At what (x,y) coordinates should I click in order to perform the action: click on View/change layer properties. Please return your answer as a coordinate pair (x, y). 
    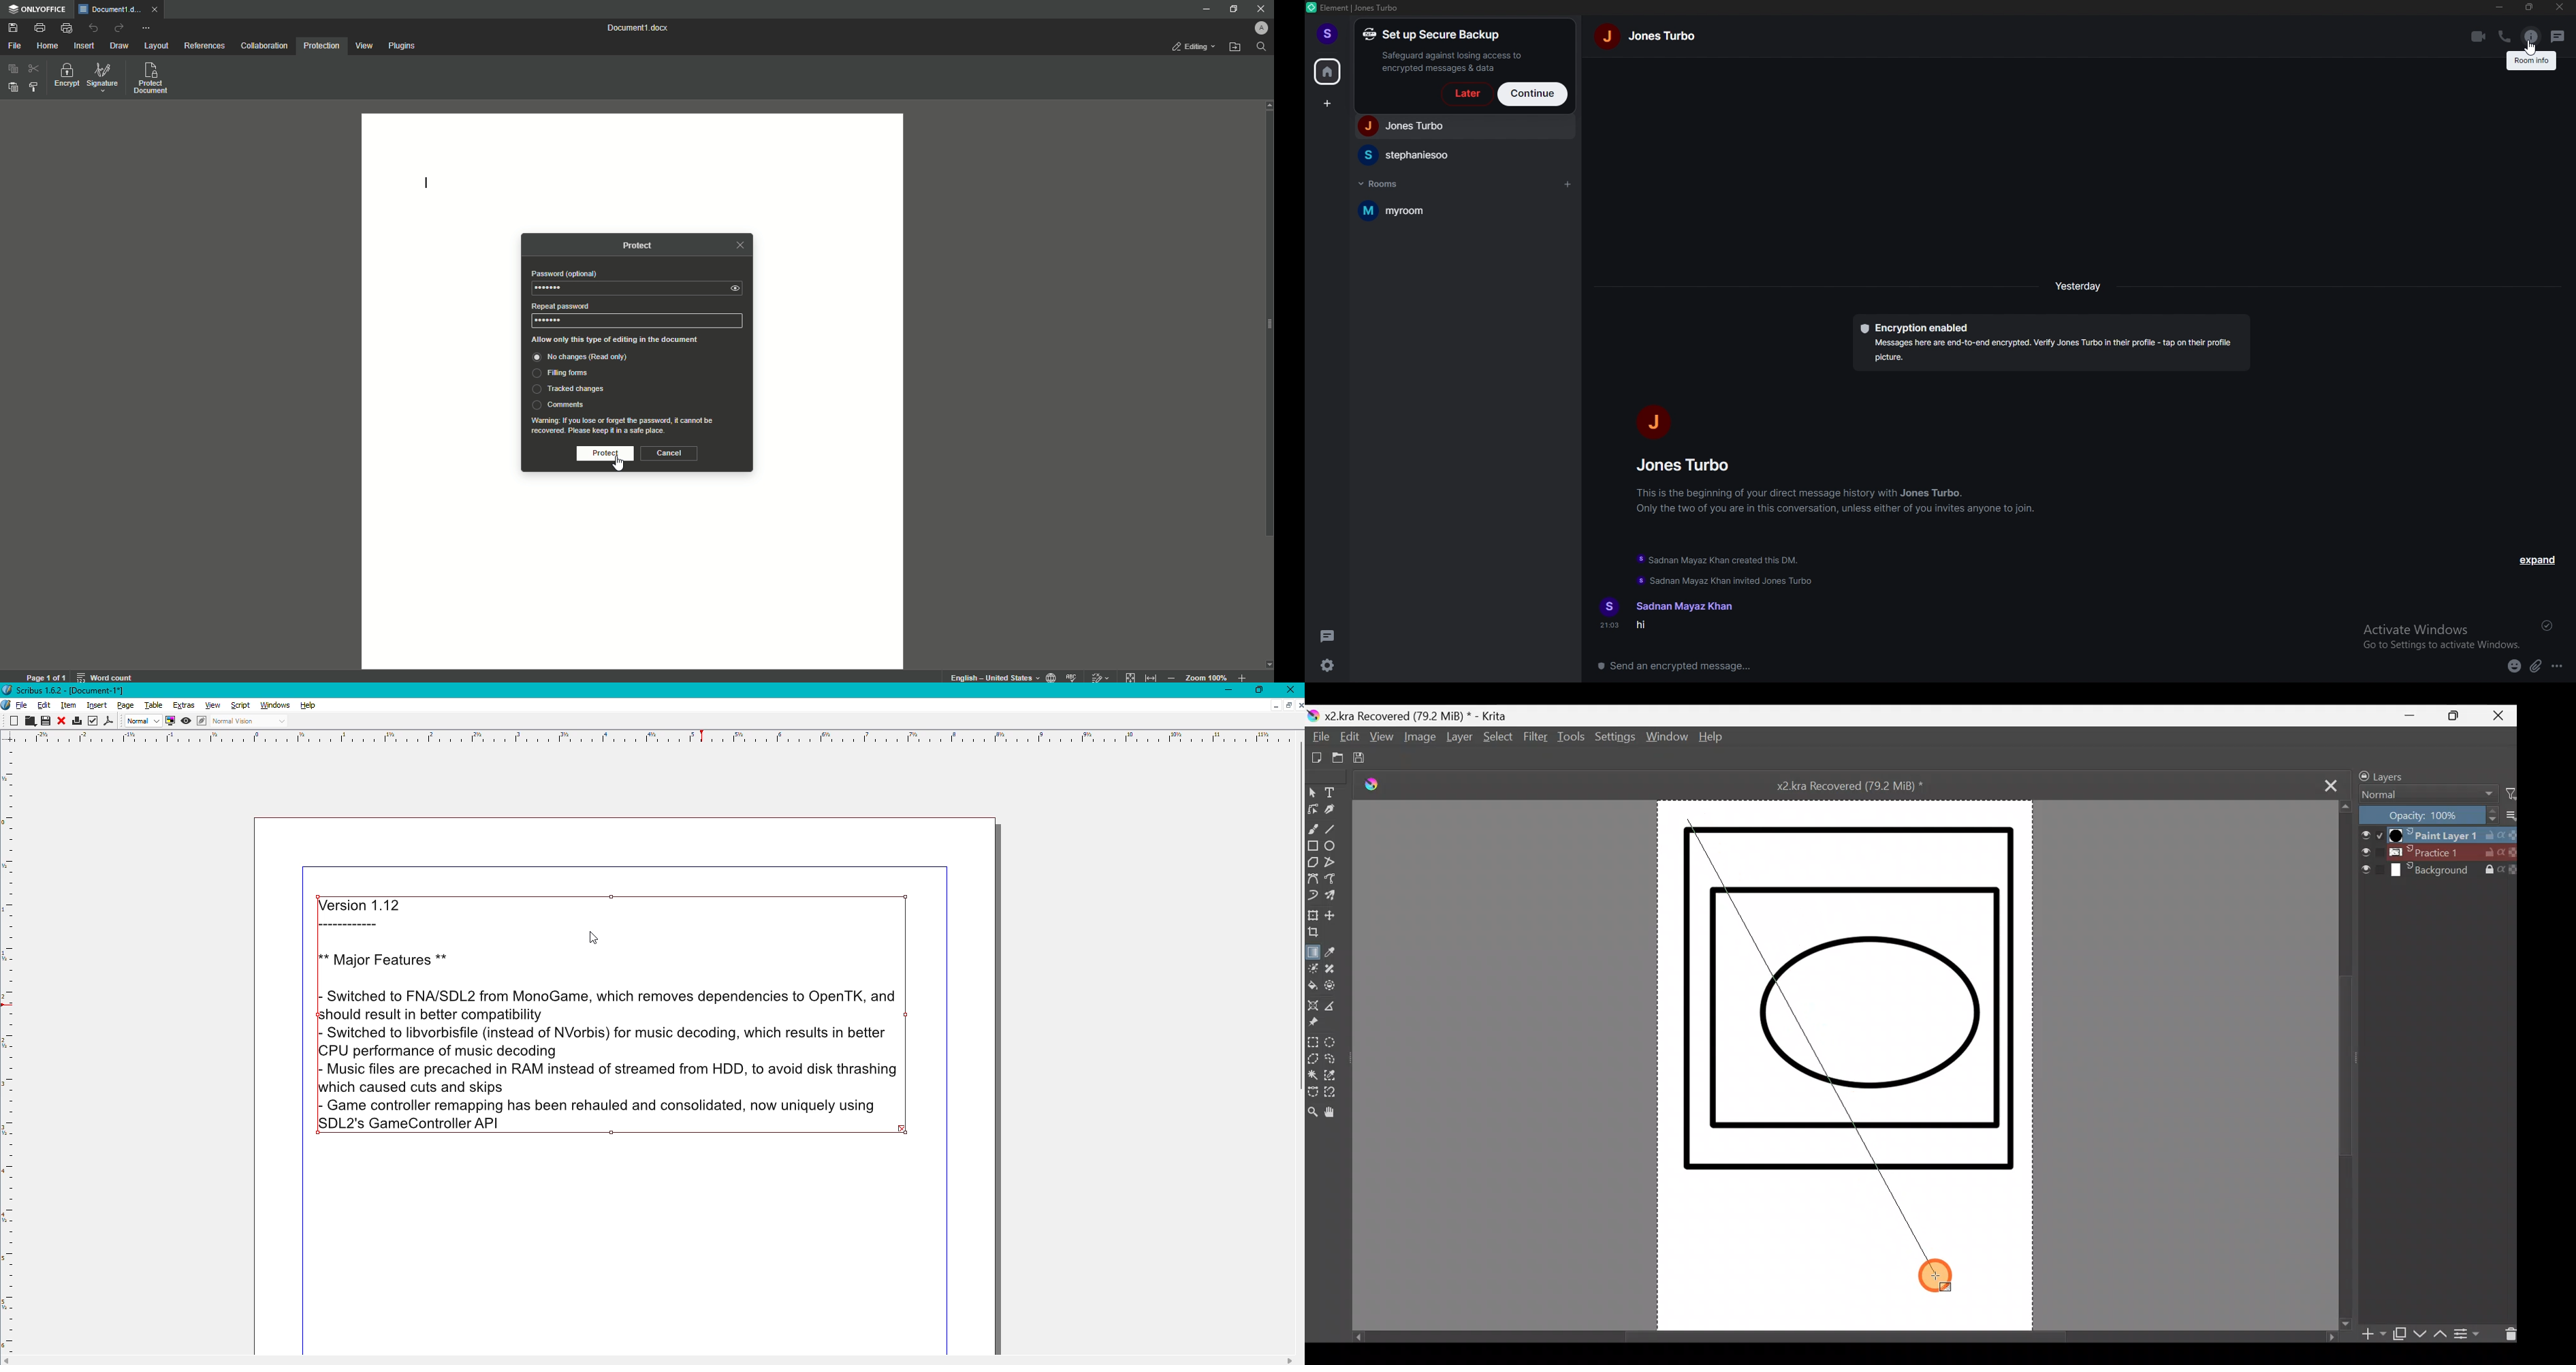
    Looking at the image, I should click on (2473, 1333).